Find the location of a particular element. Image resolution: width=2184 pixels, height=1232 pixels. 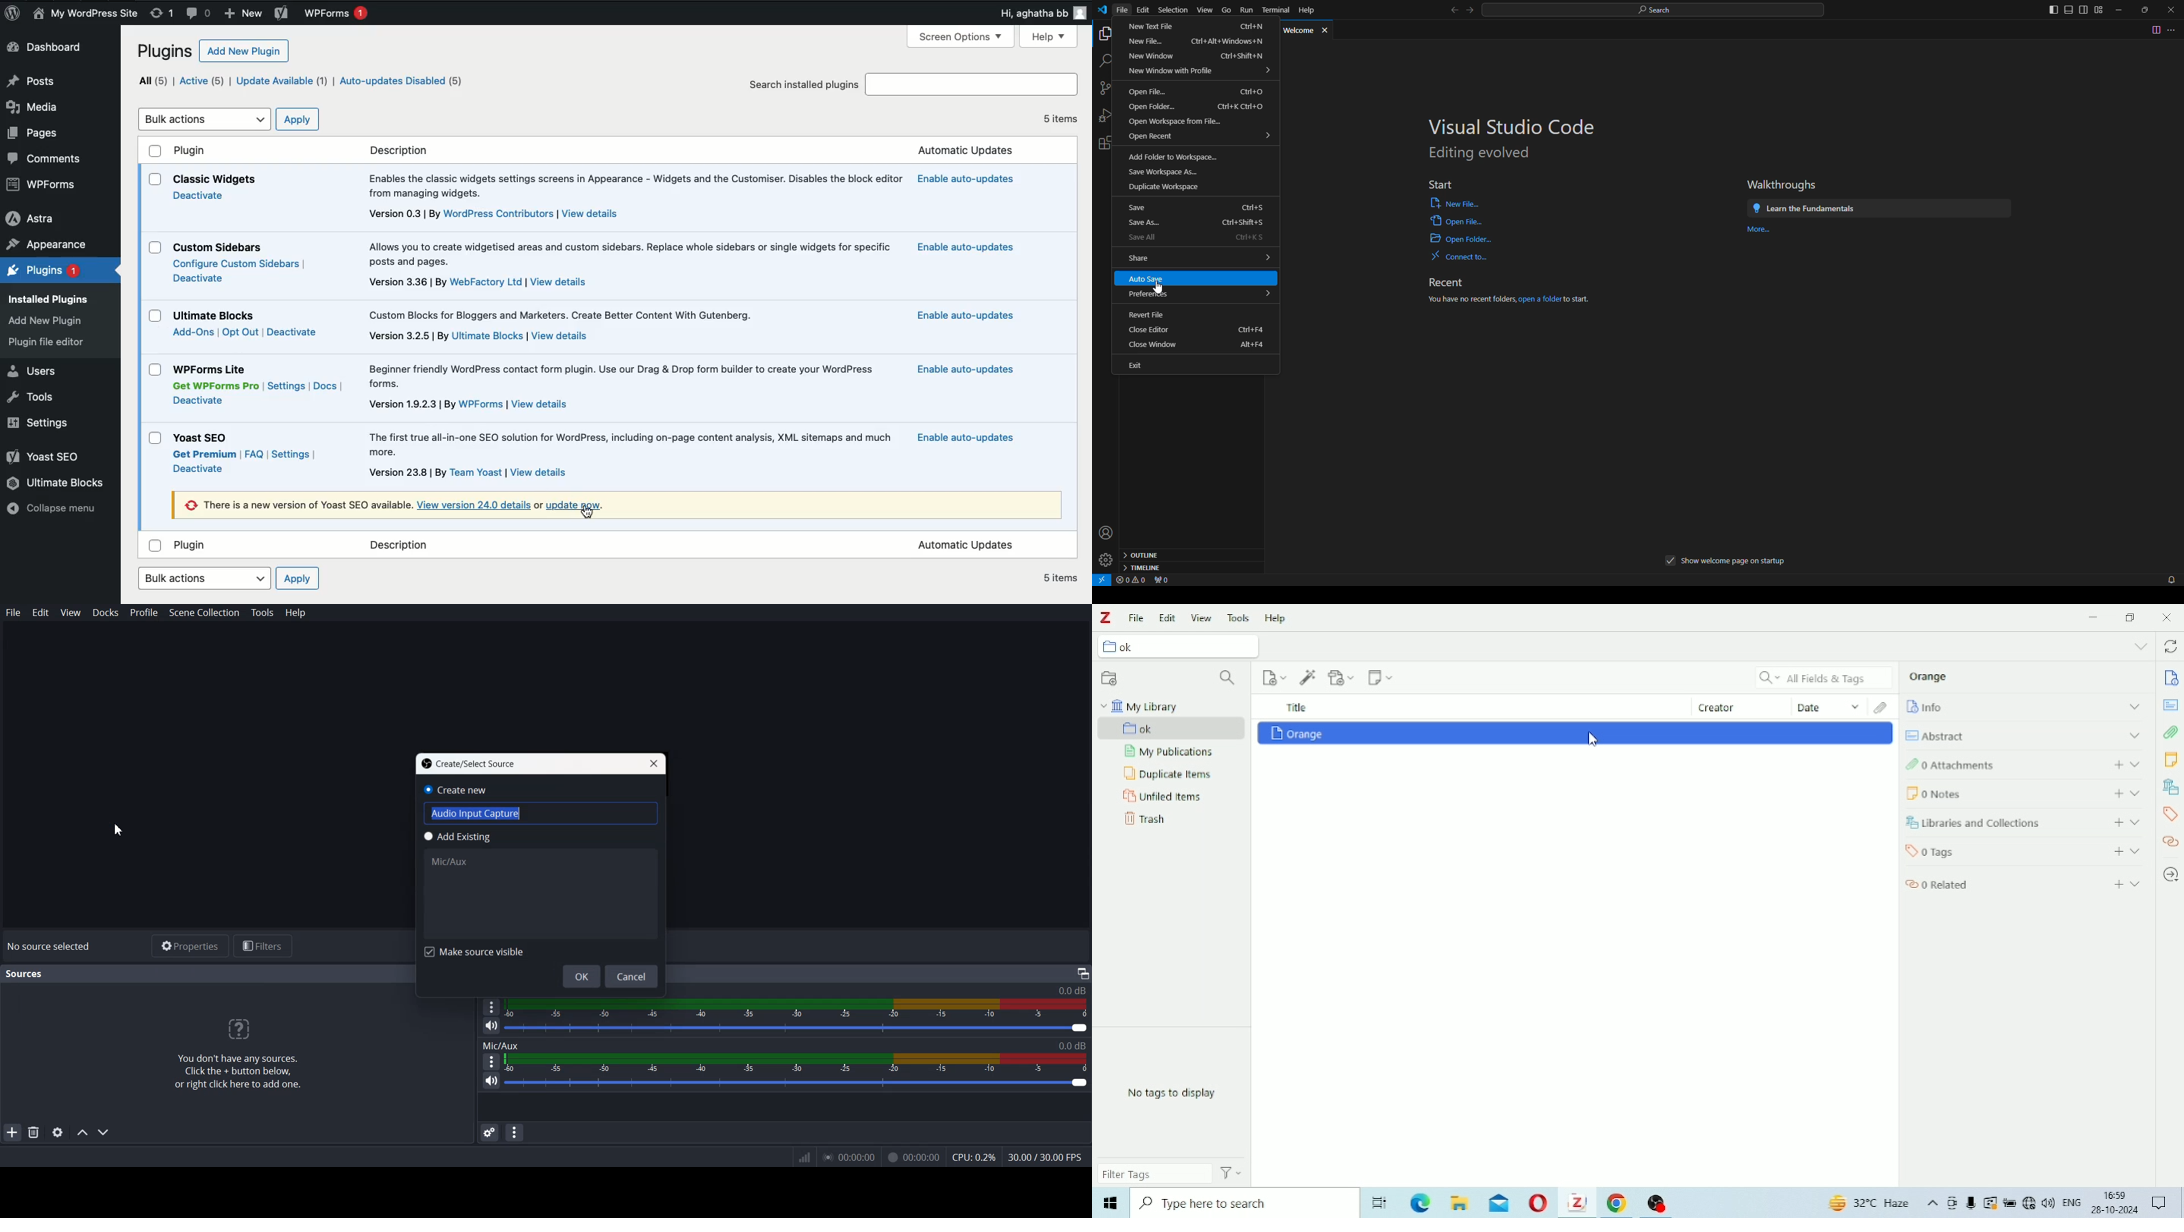

Text  is located at coordinates (468, 763).